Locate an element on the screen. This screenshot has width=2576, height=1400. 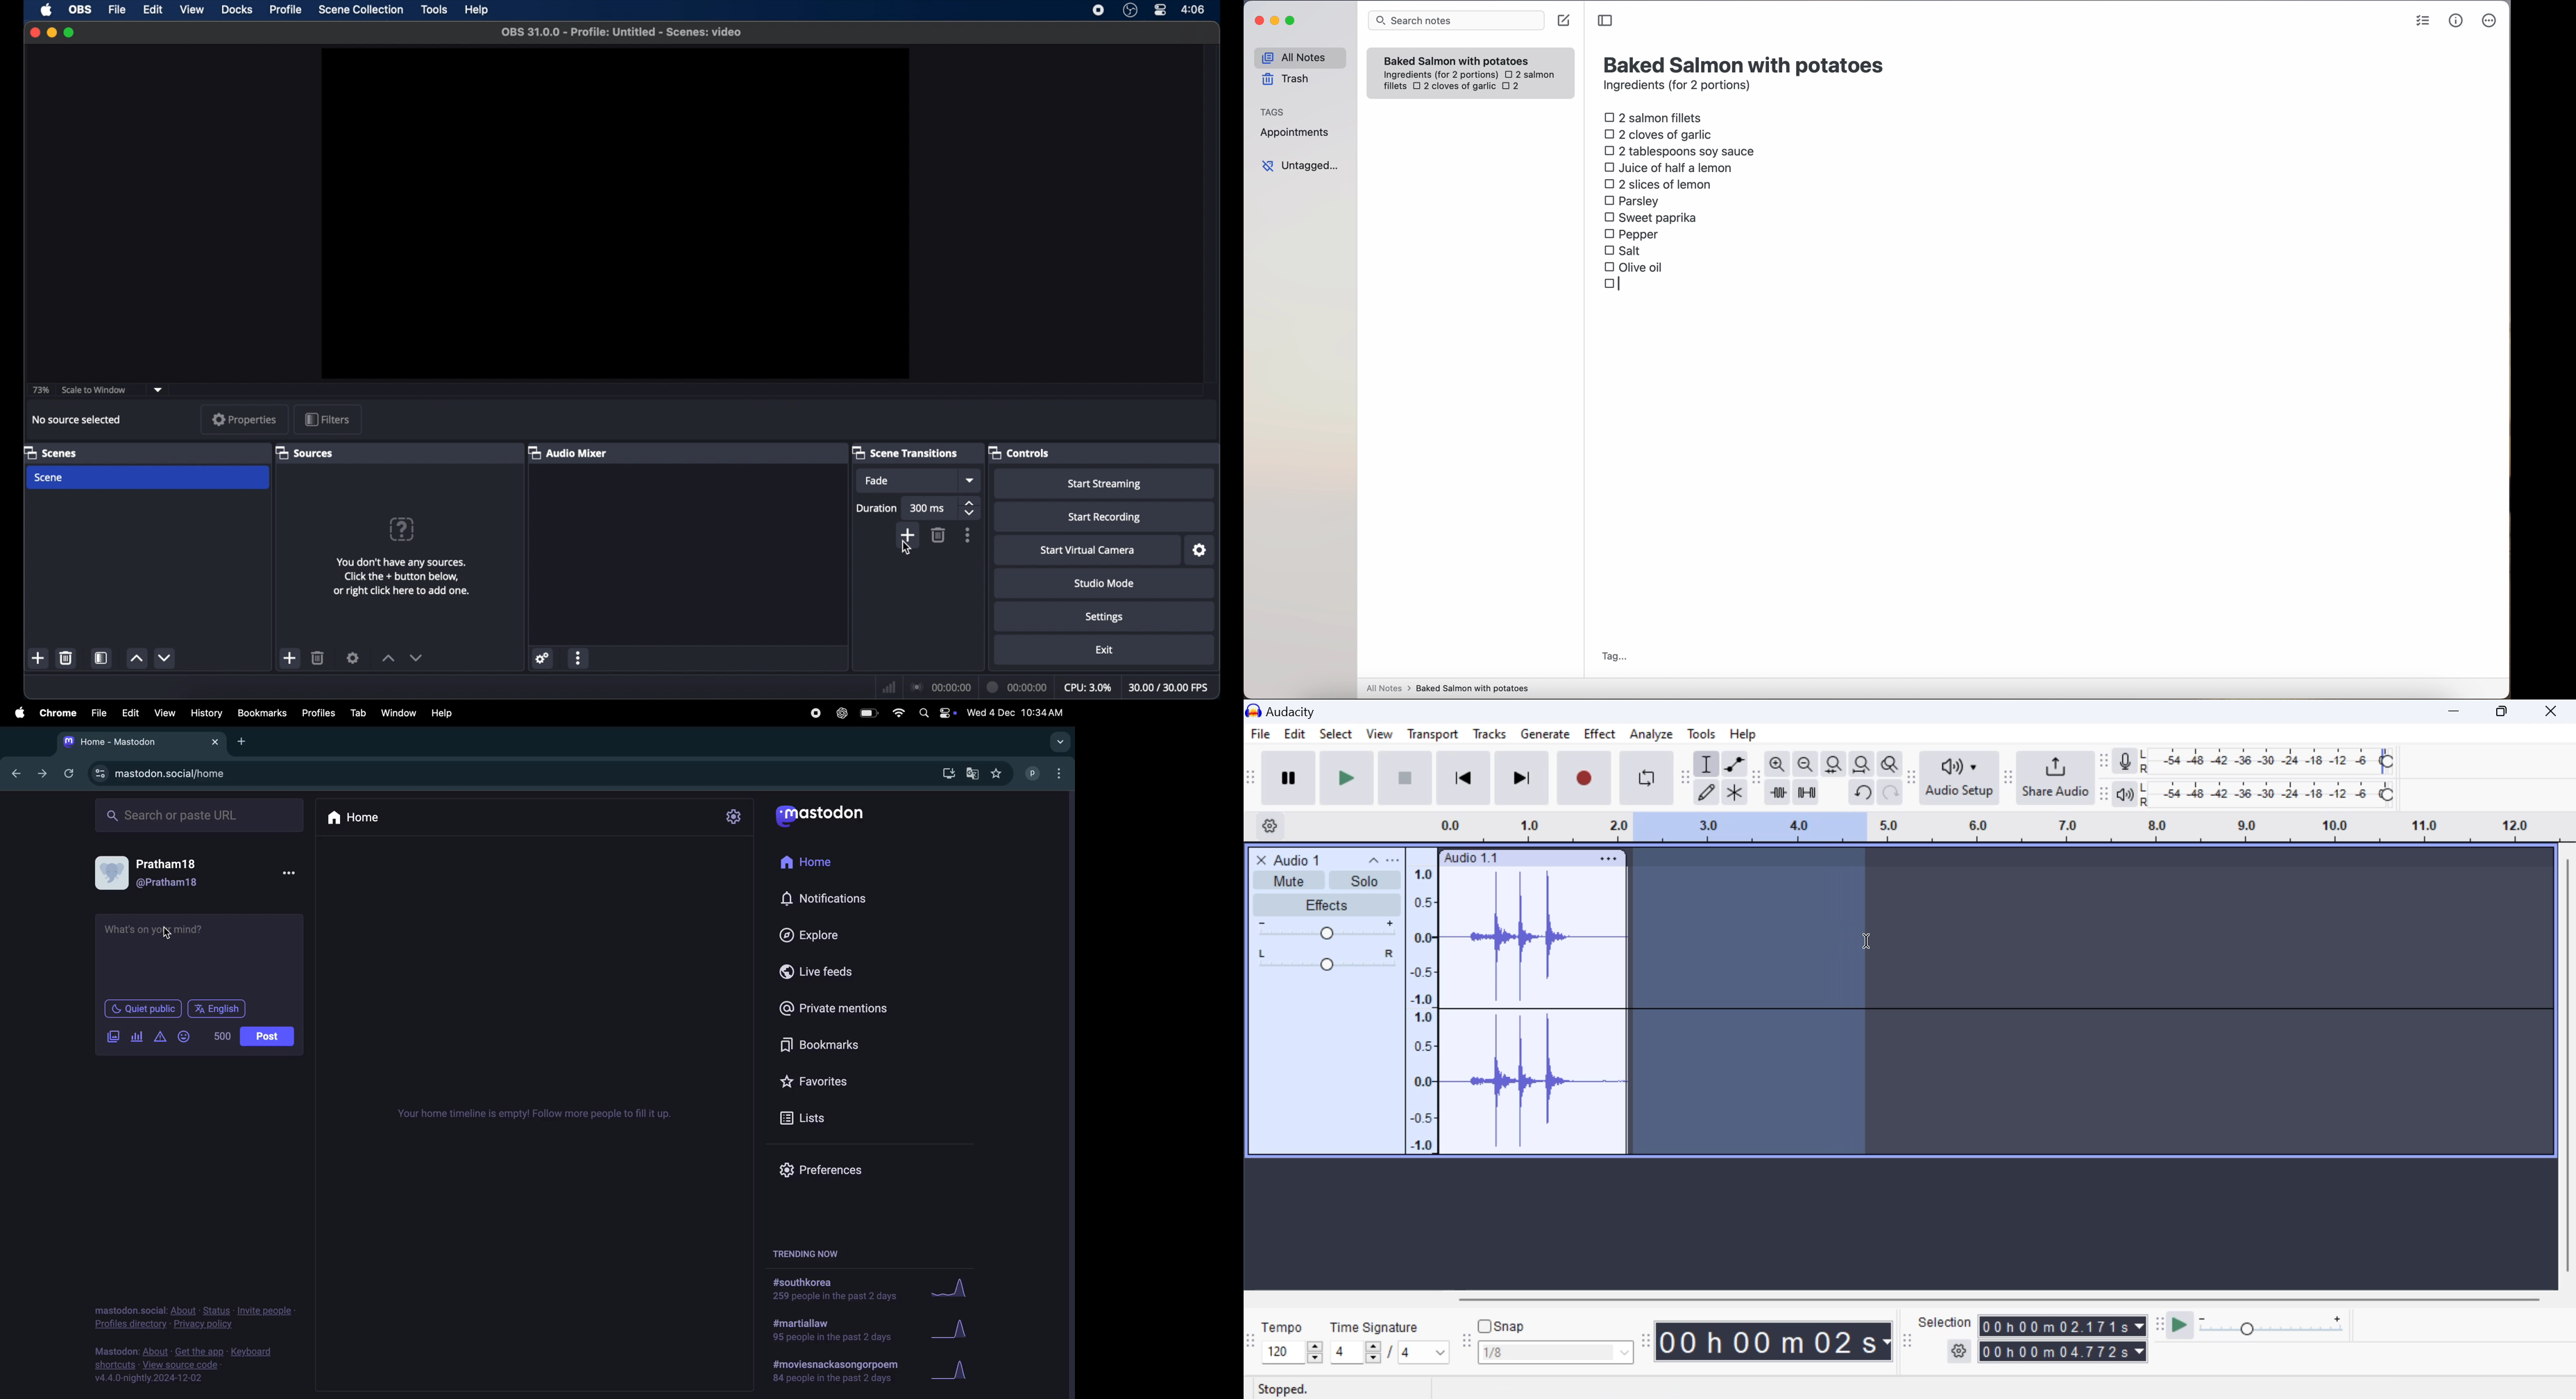
exit is located at coordinates (1104, 650).